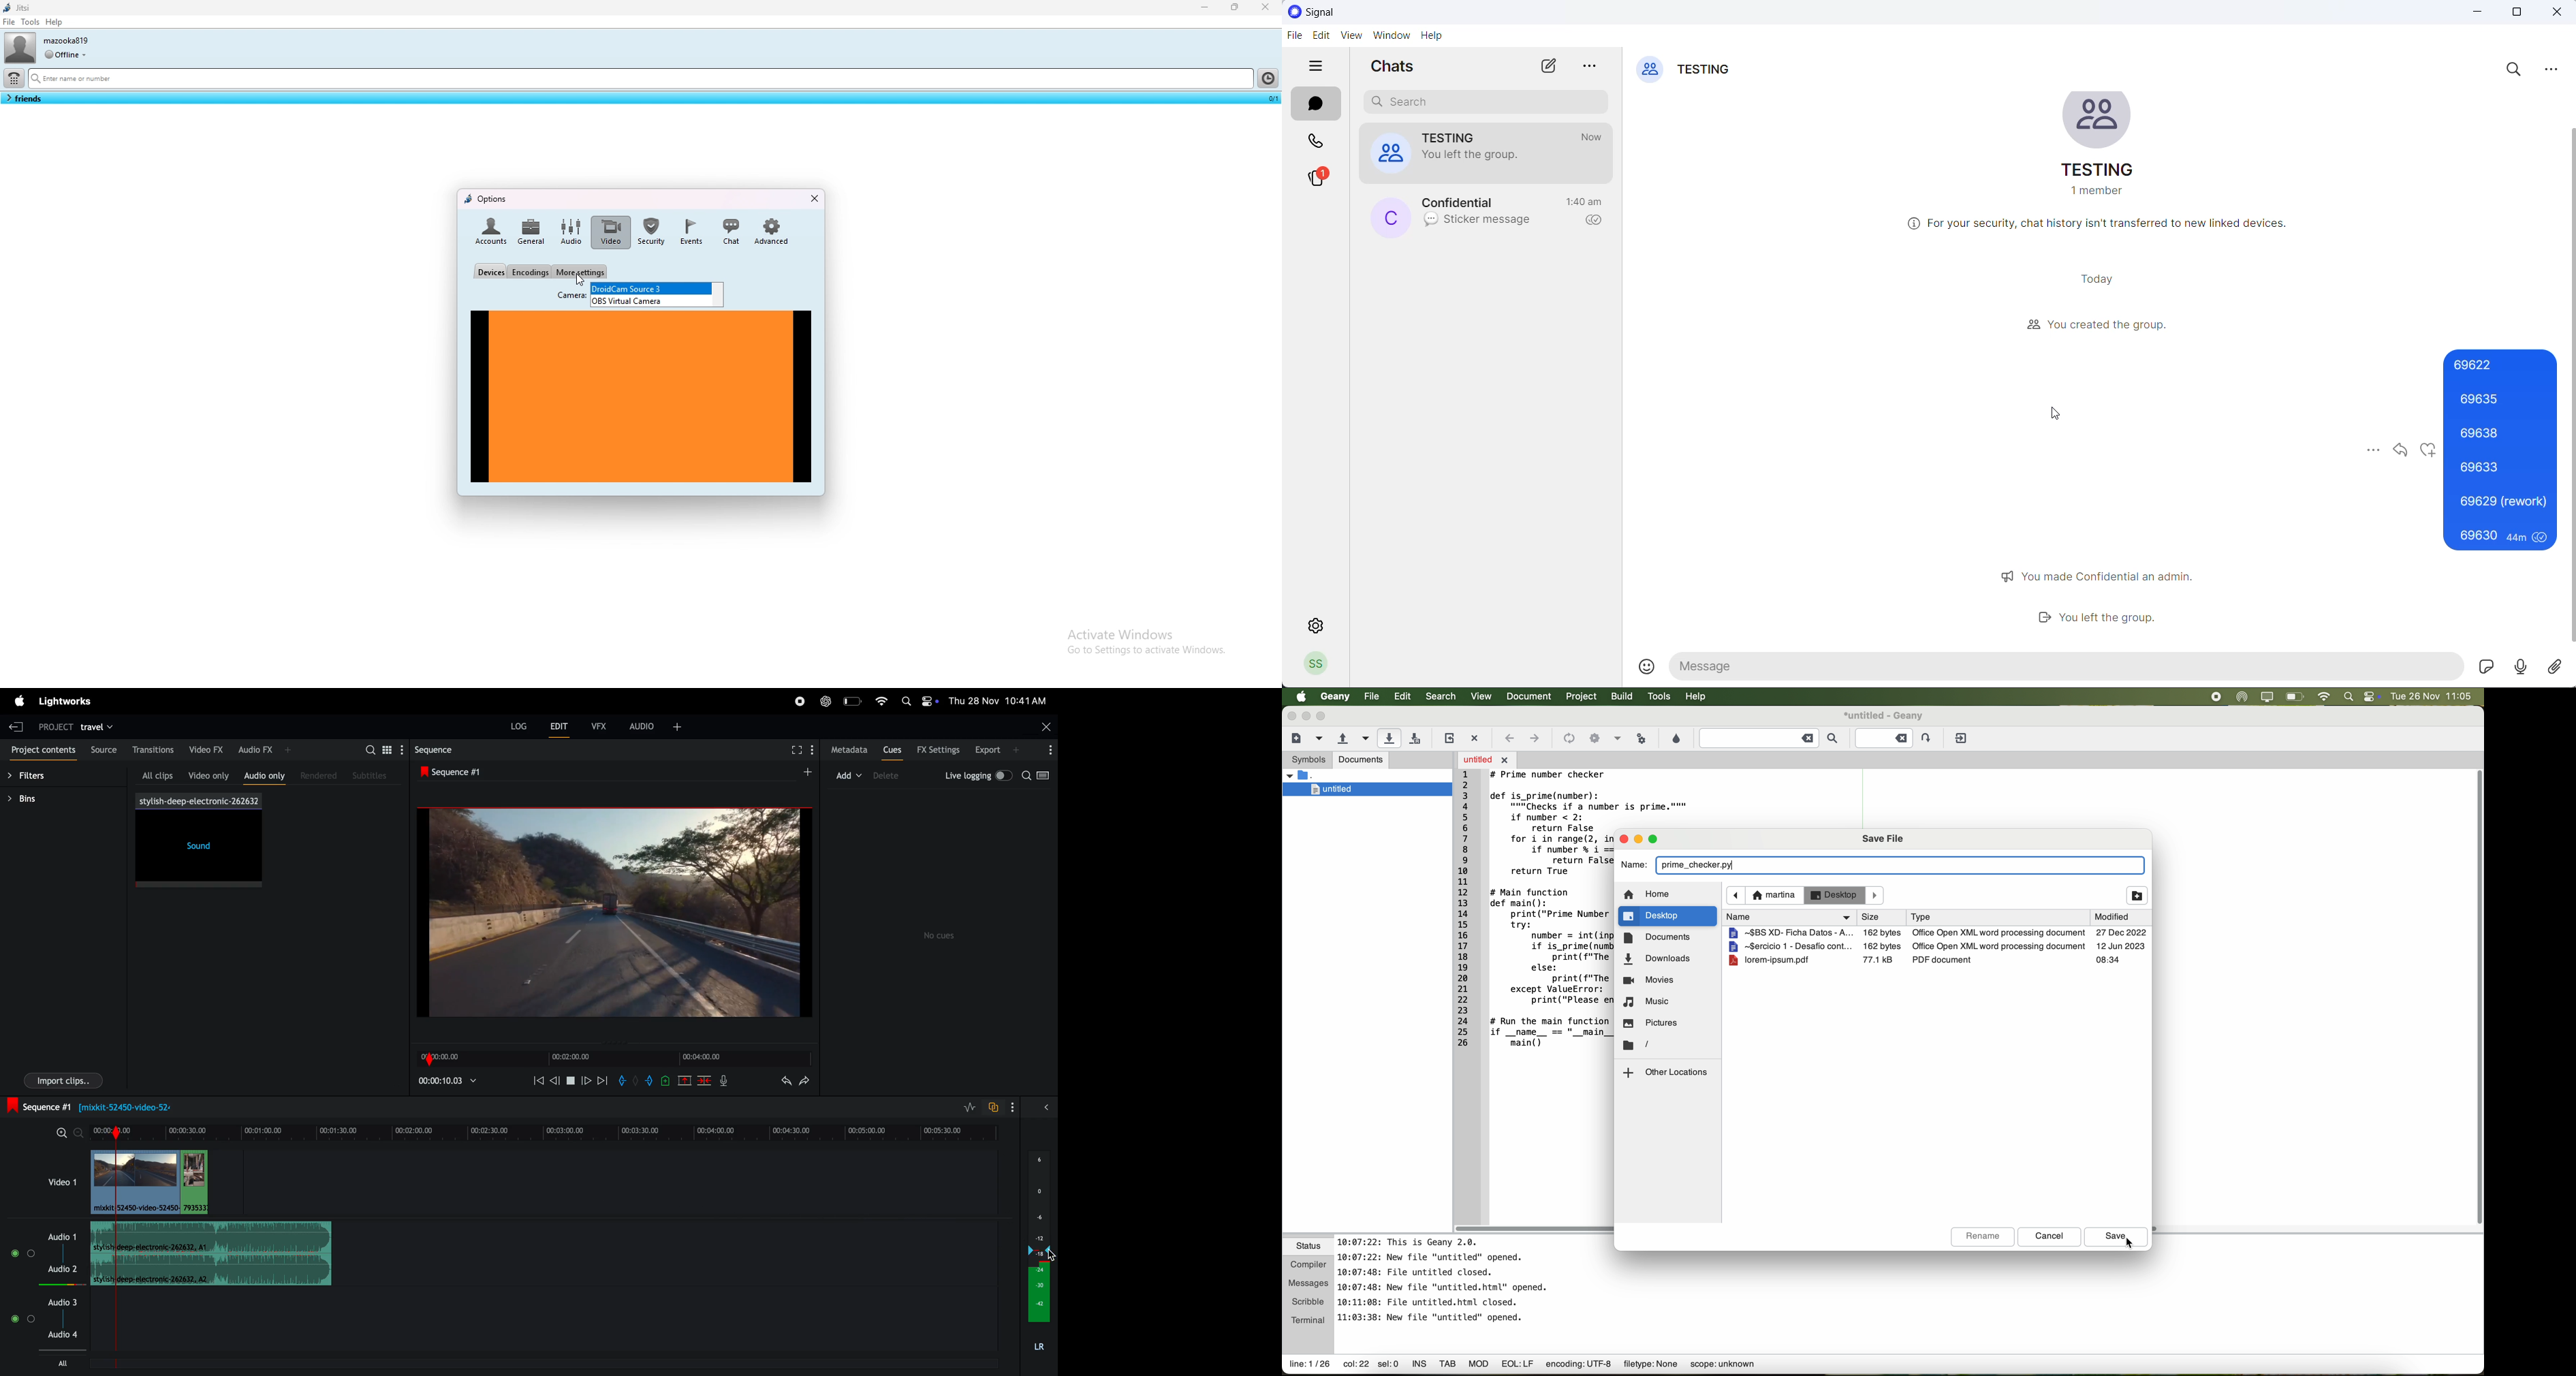 Image resolution: width=2576 pixels, height=1400 pixels. Describe the element at coordinates (2099, 279) in the screenshot. I see `today heading` at that location.